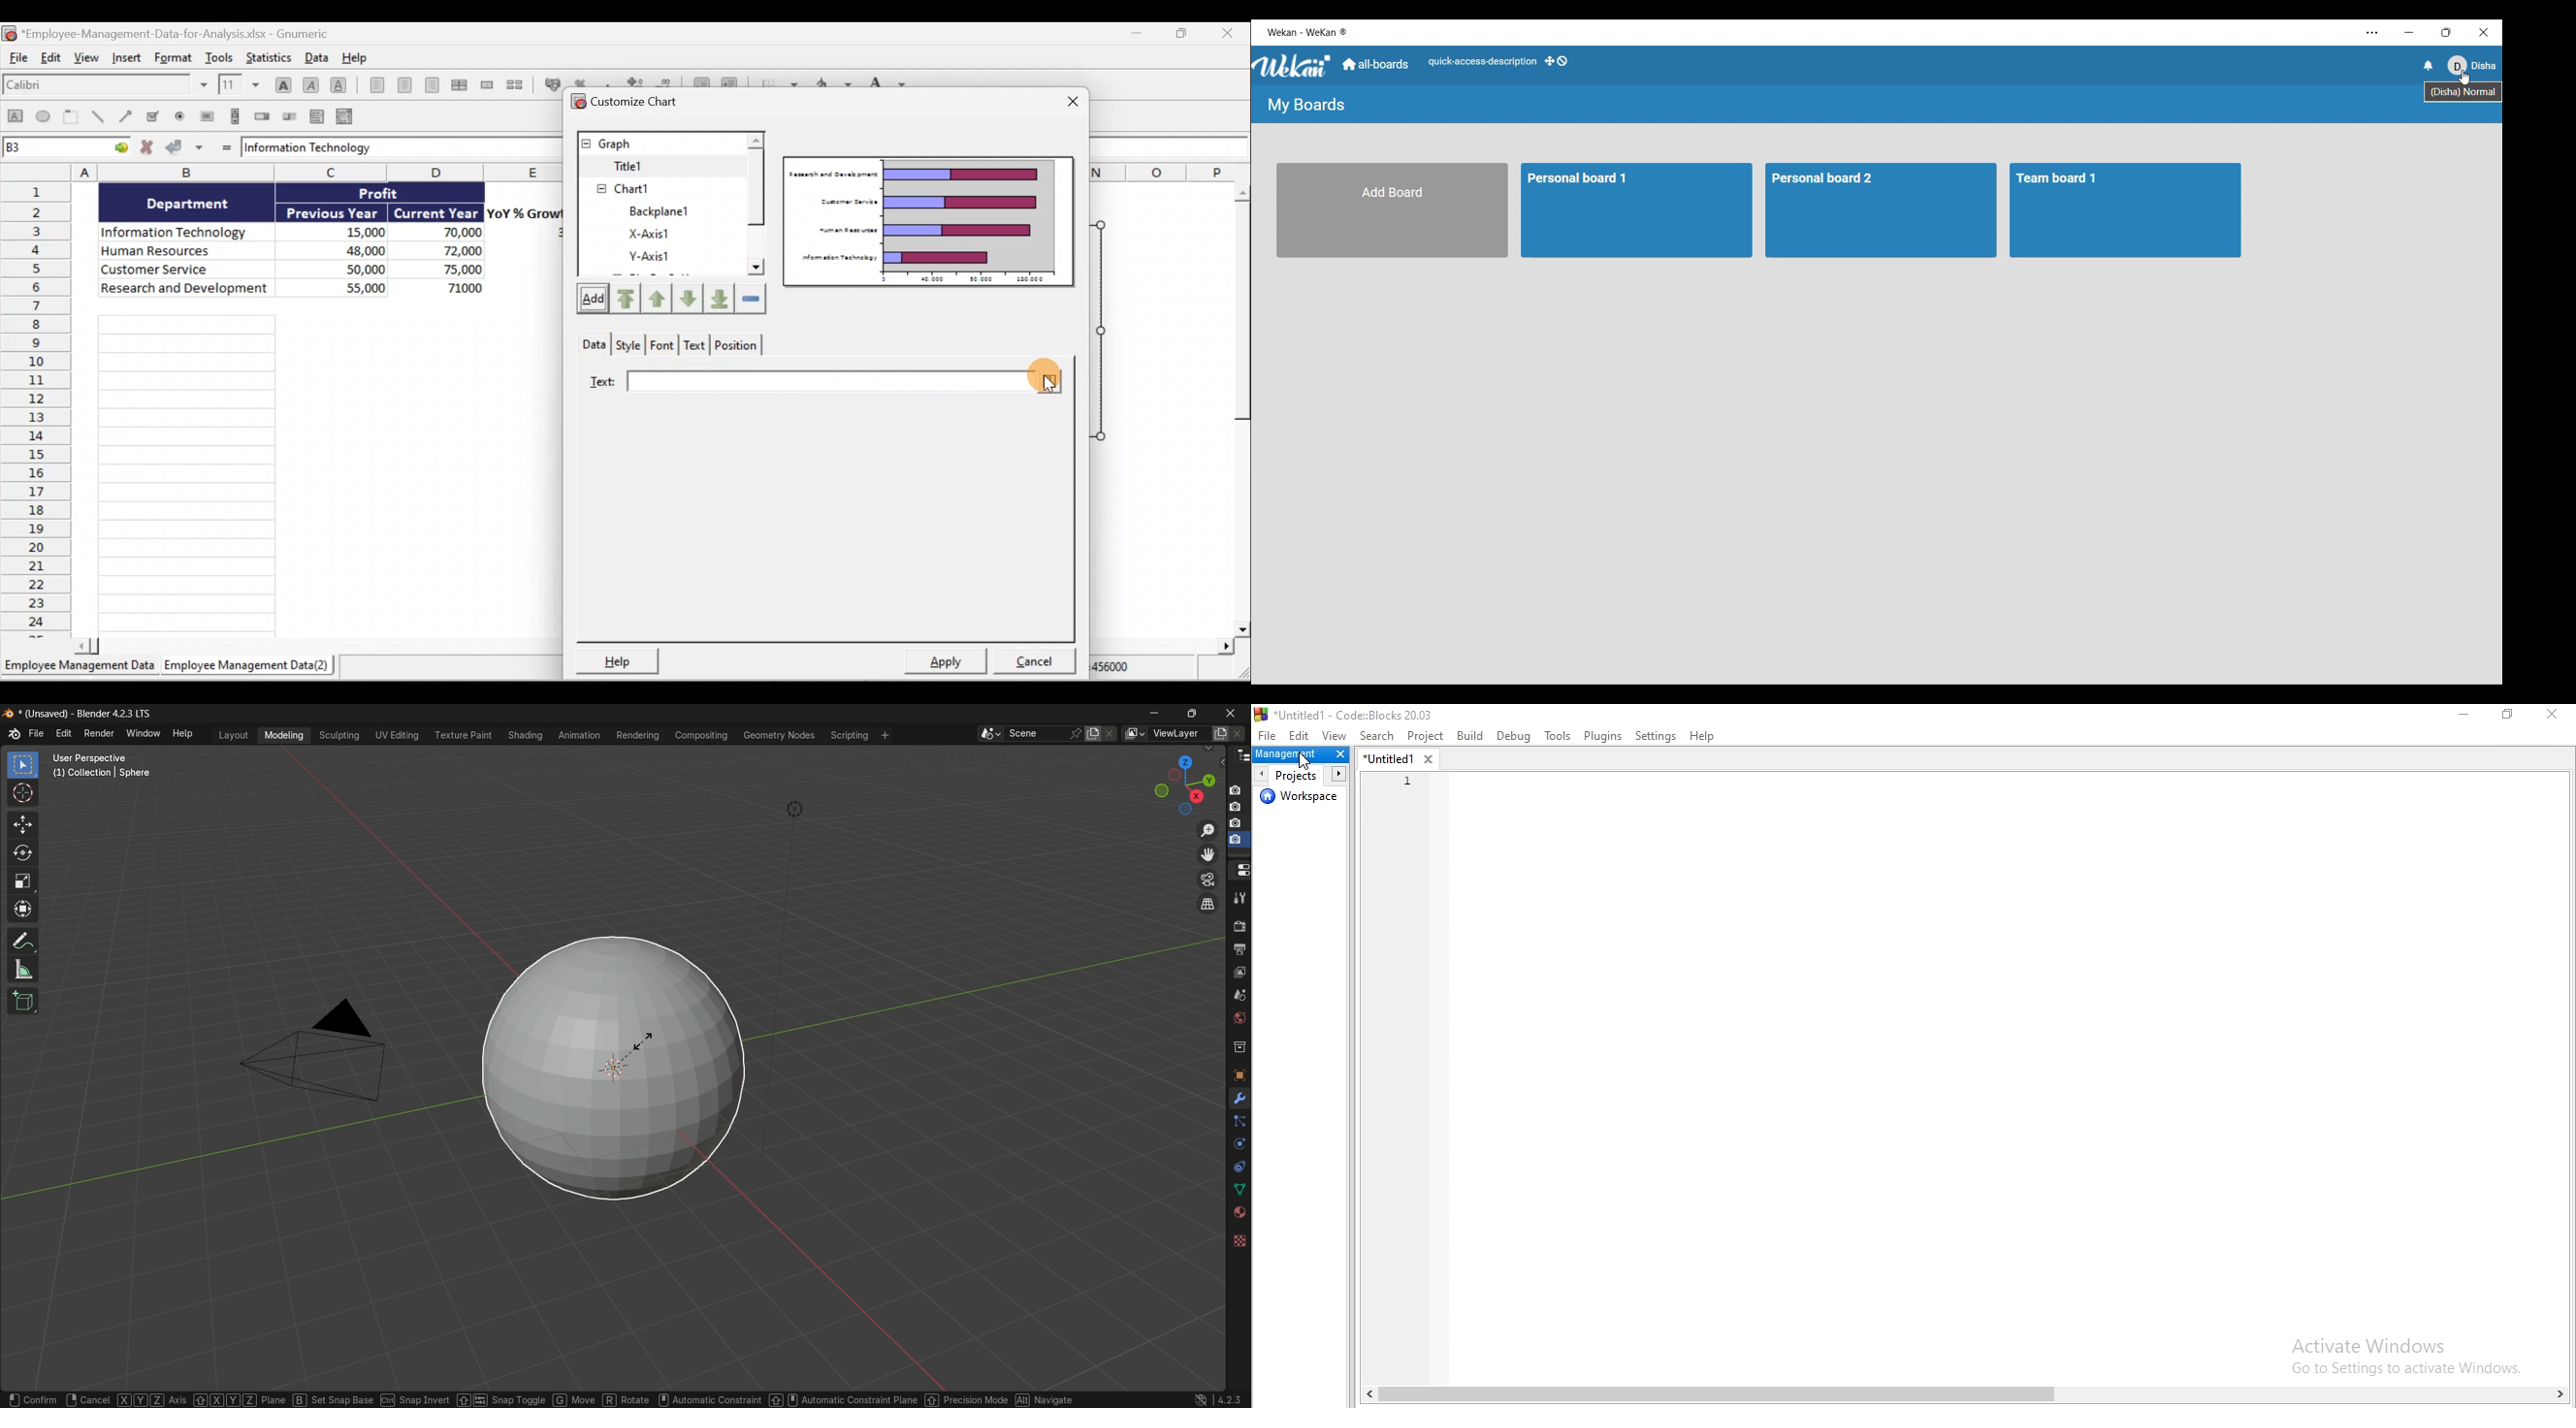 The height and width of the screenshot is (1428, 2576). Describe the element at coordinates (316, 57) in the screenshot. I see `Data` at that location.